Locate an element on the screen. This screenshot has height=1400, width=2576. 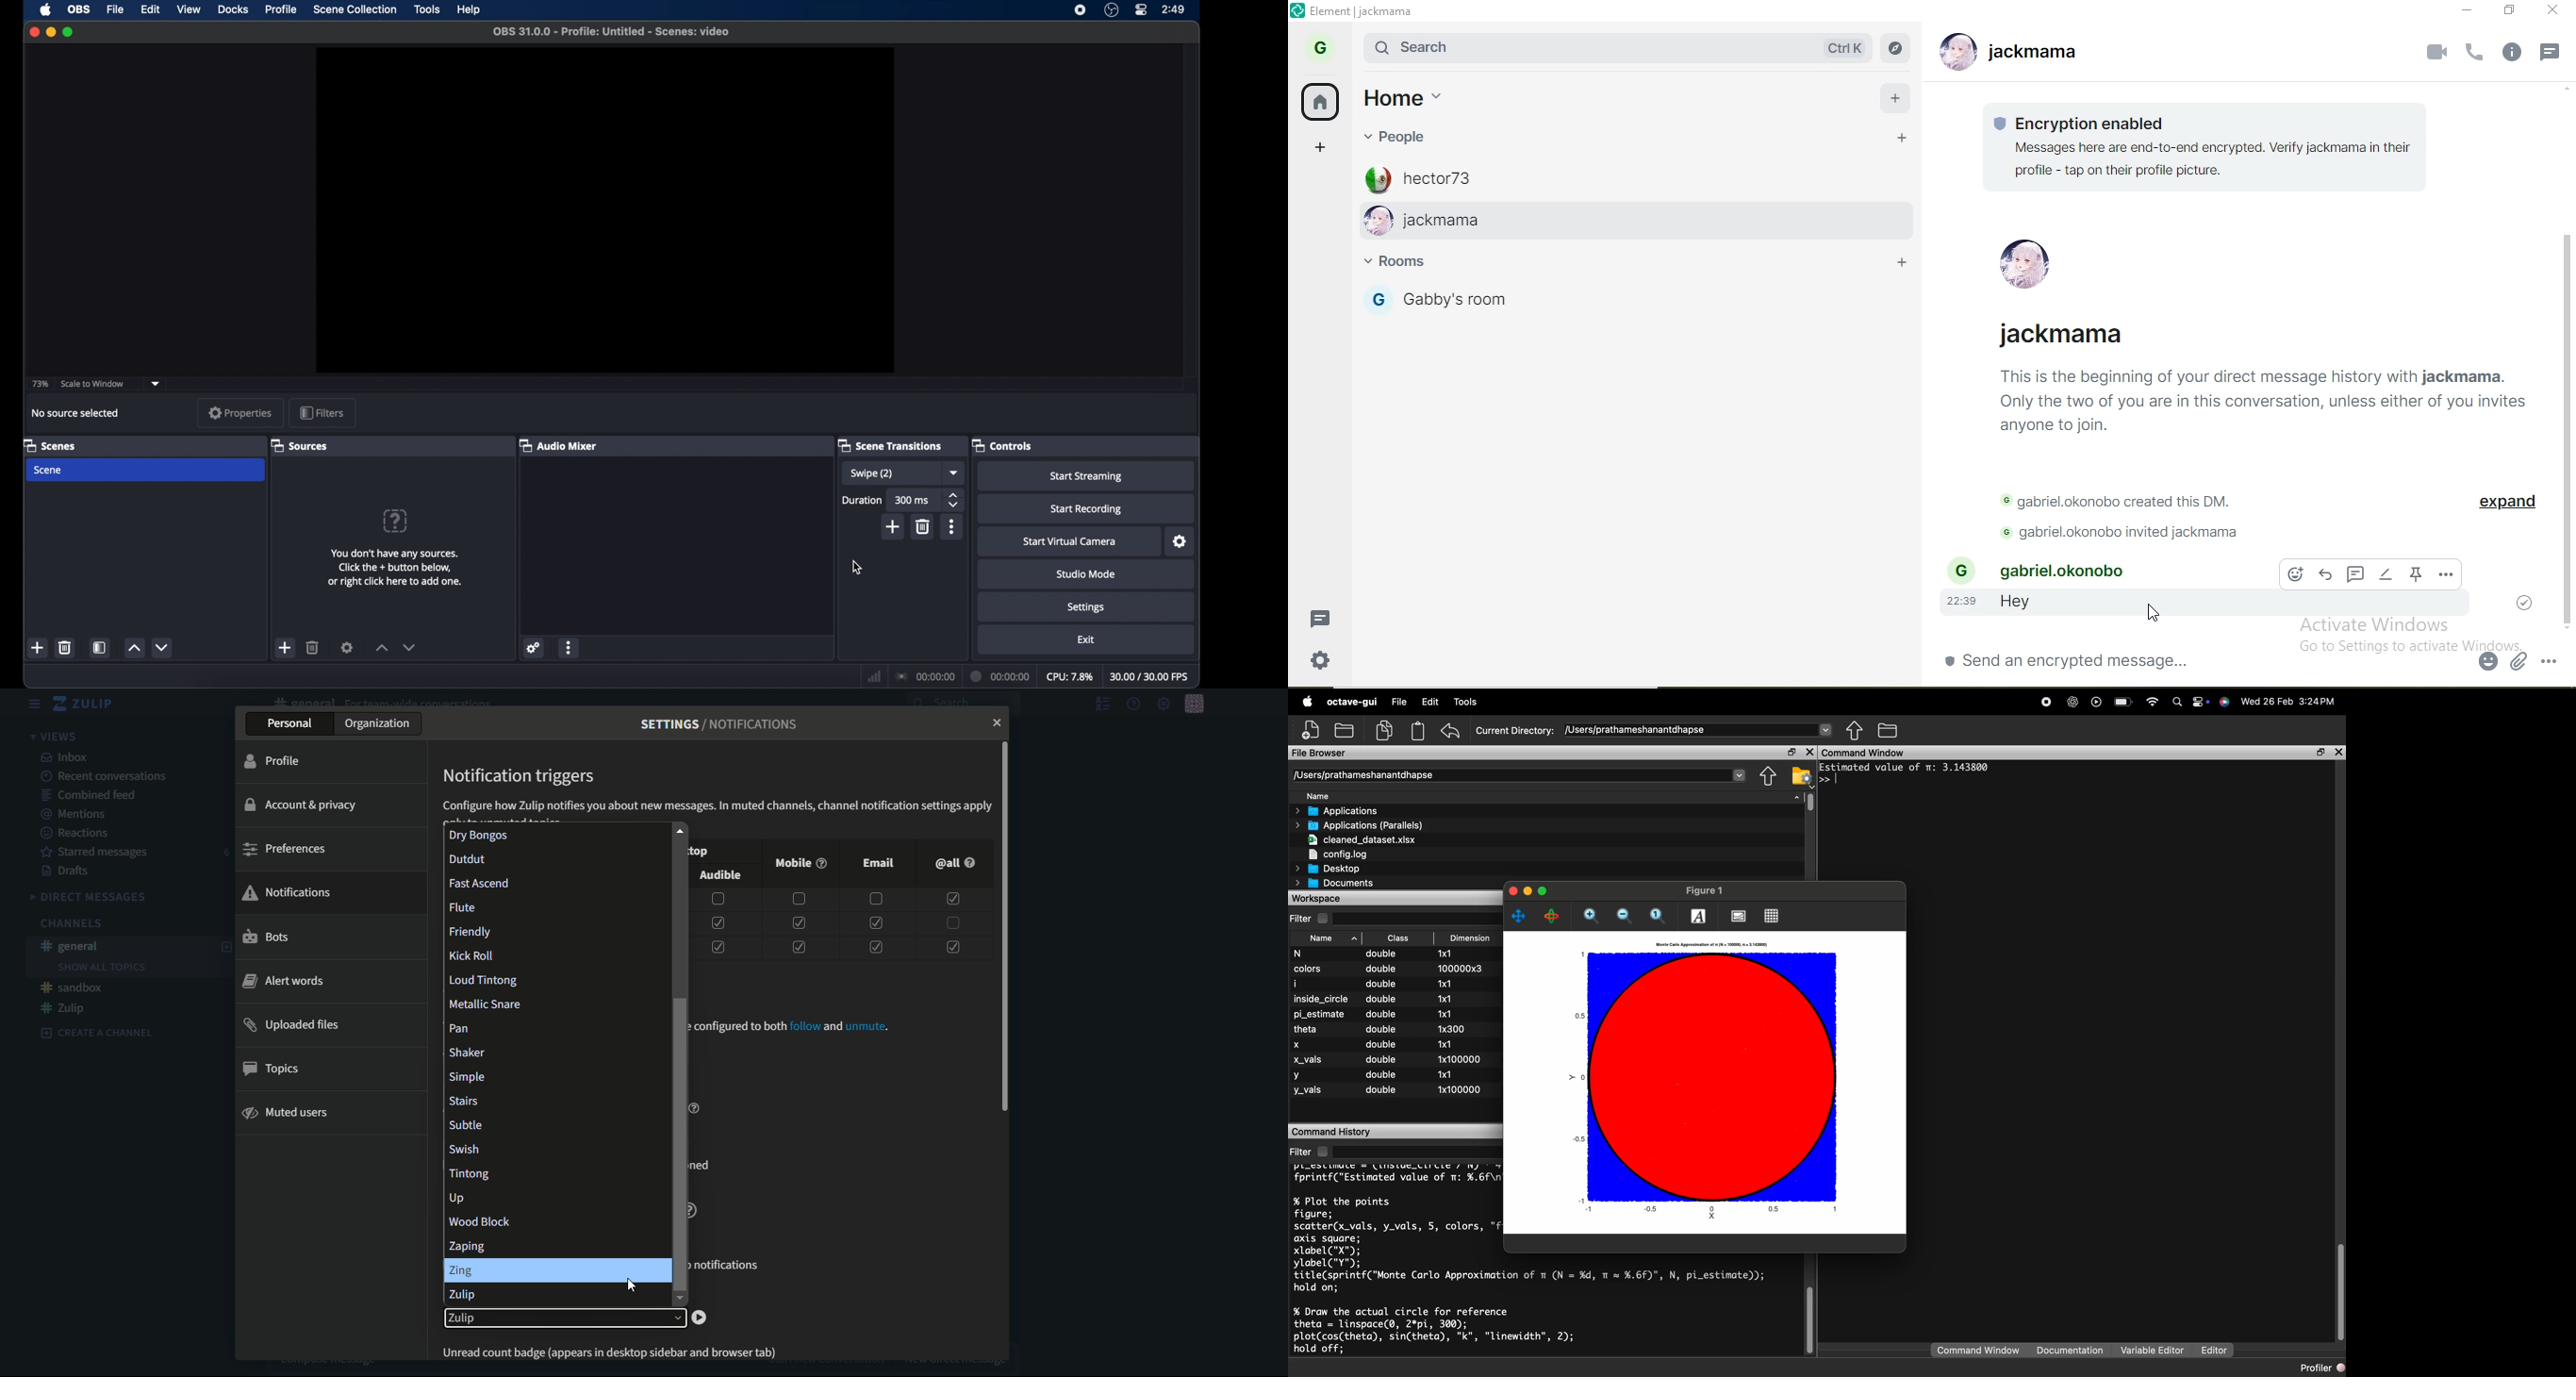
subtle is located at coordinates (554, 1125).